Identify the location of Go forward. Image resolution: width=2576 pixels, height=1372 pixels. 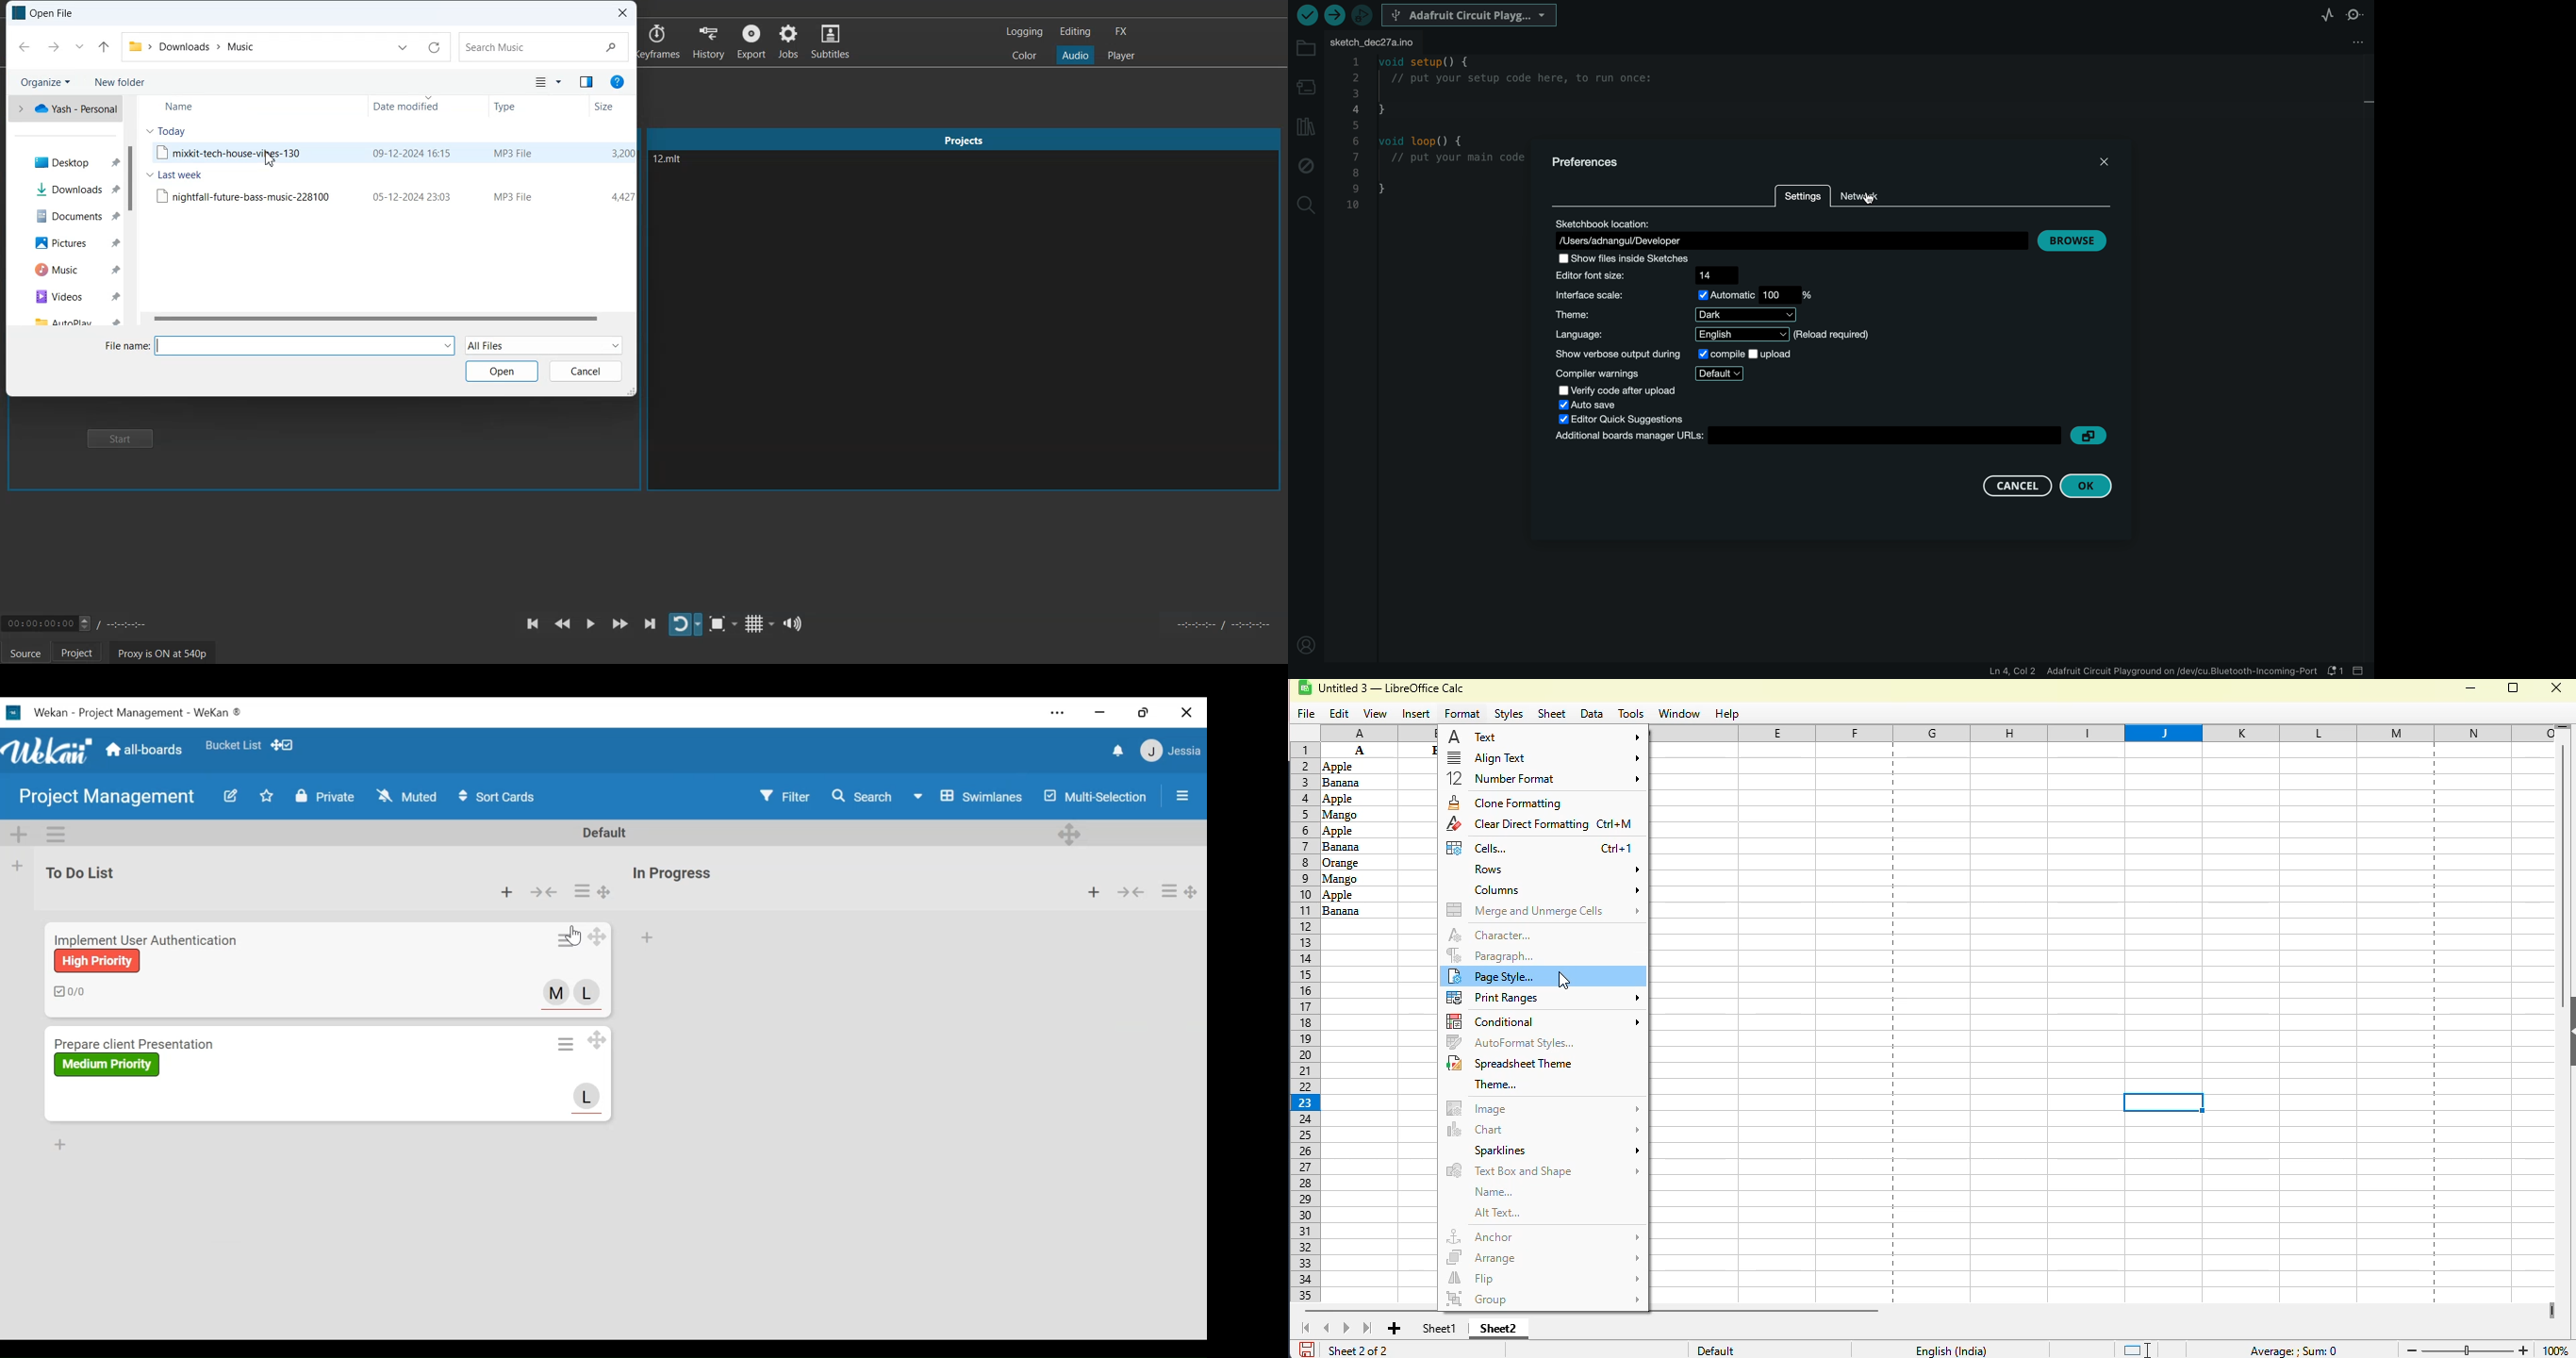
(54, 46).